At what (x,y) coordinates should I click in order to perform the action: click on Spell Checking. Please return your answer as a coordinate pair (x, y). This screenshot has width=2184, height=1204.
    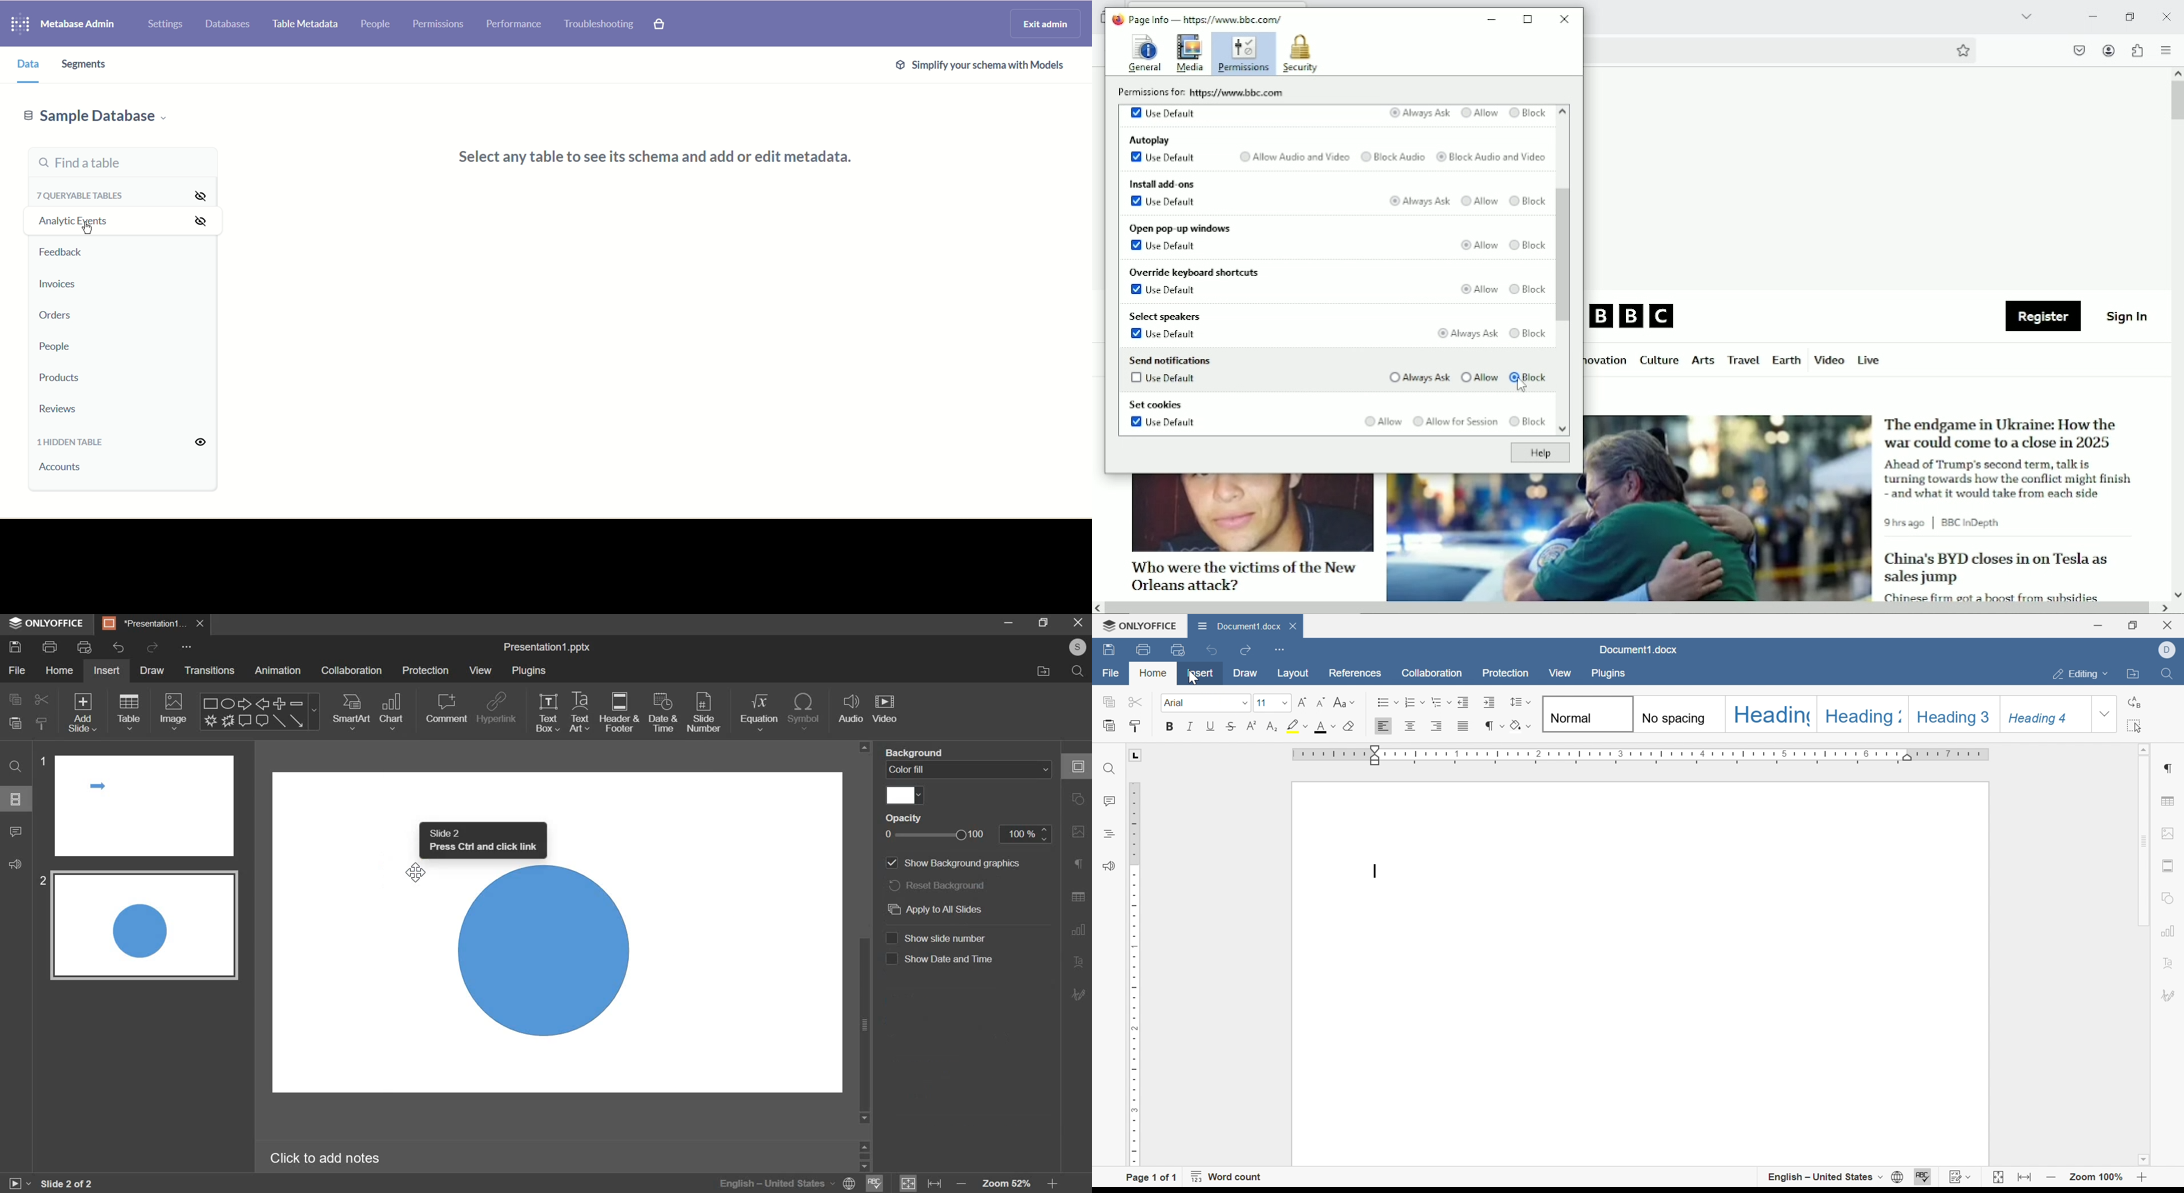
    Looking at the image, I should click on (1107, 834).